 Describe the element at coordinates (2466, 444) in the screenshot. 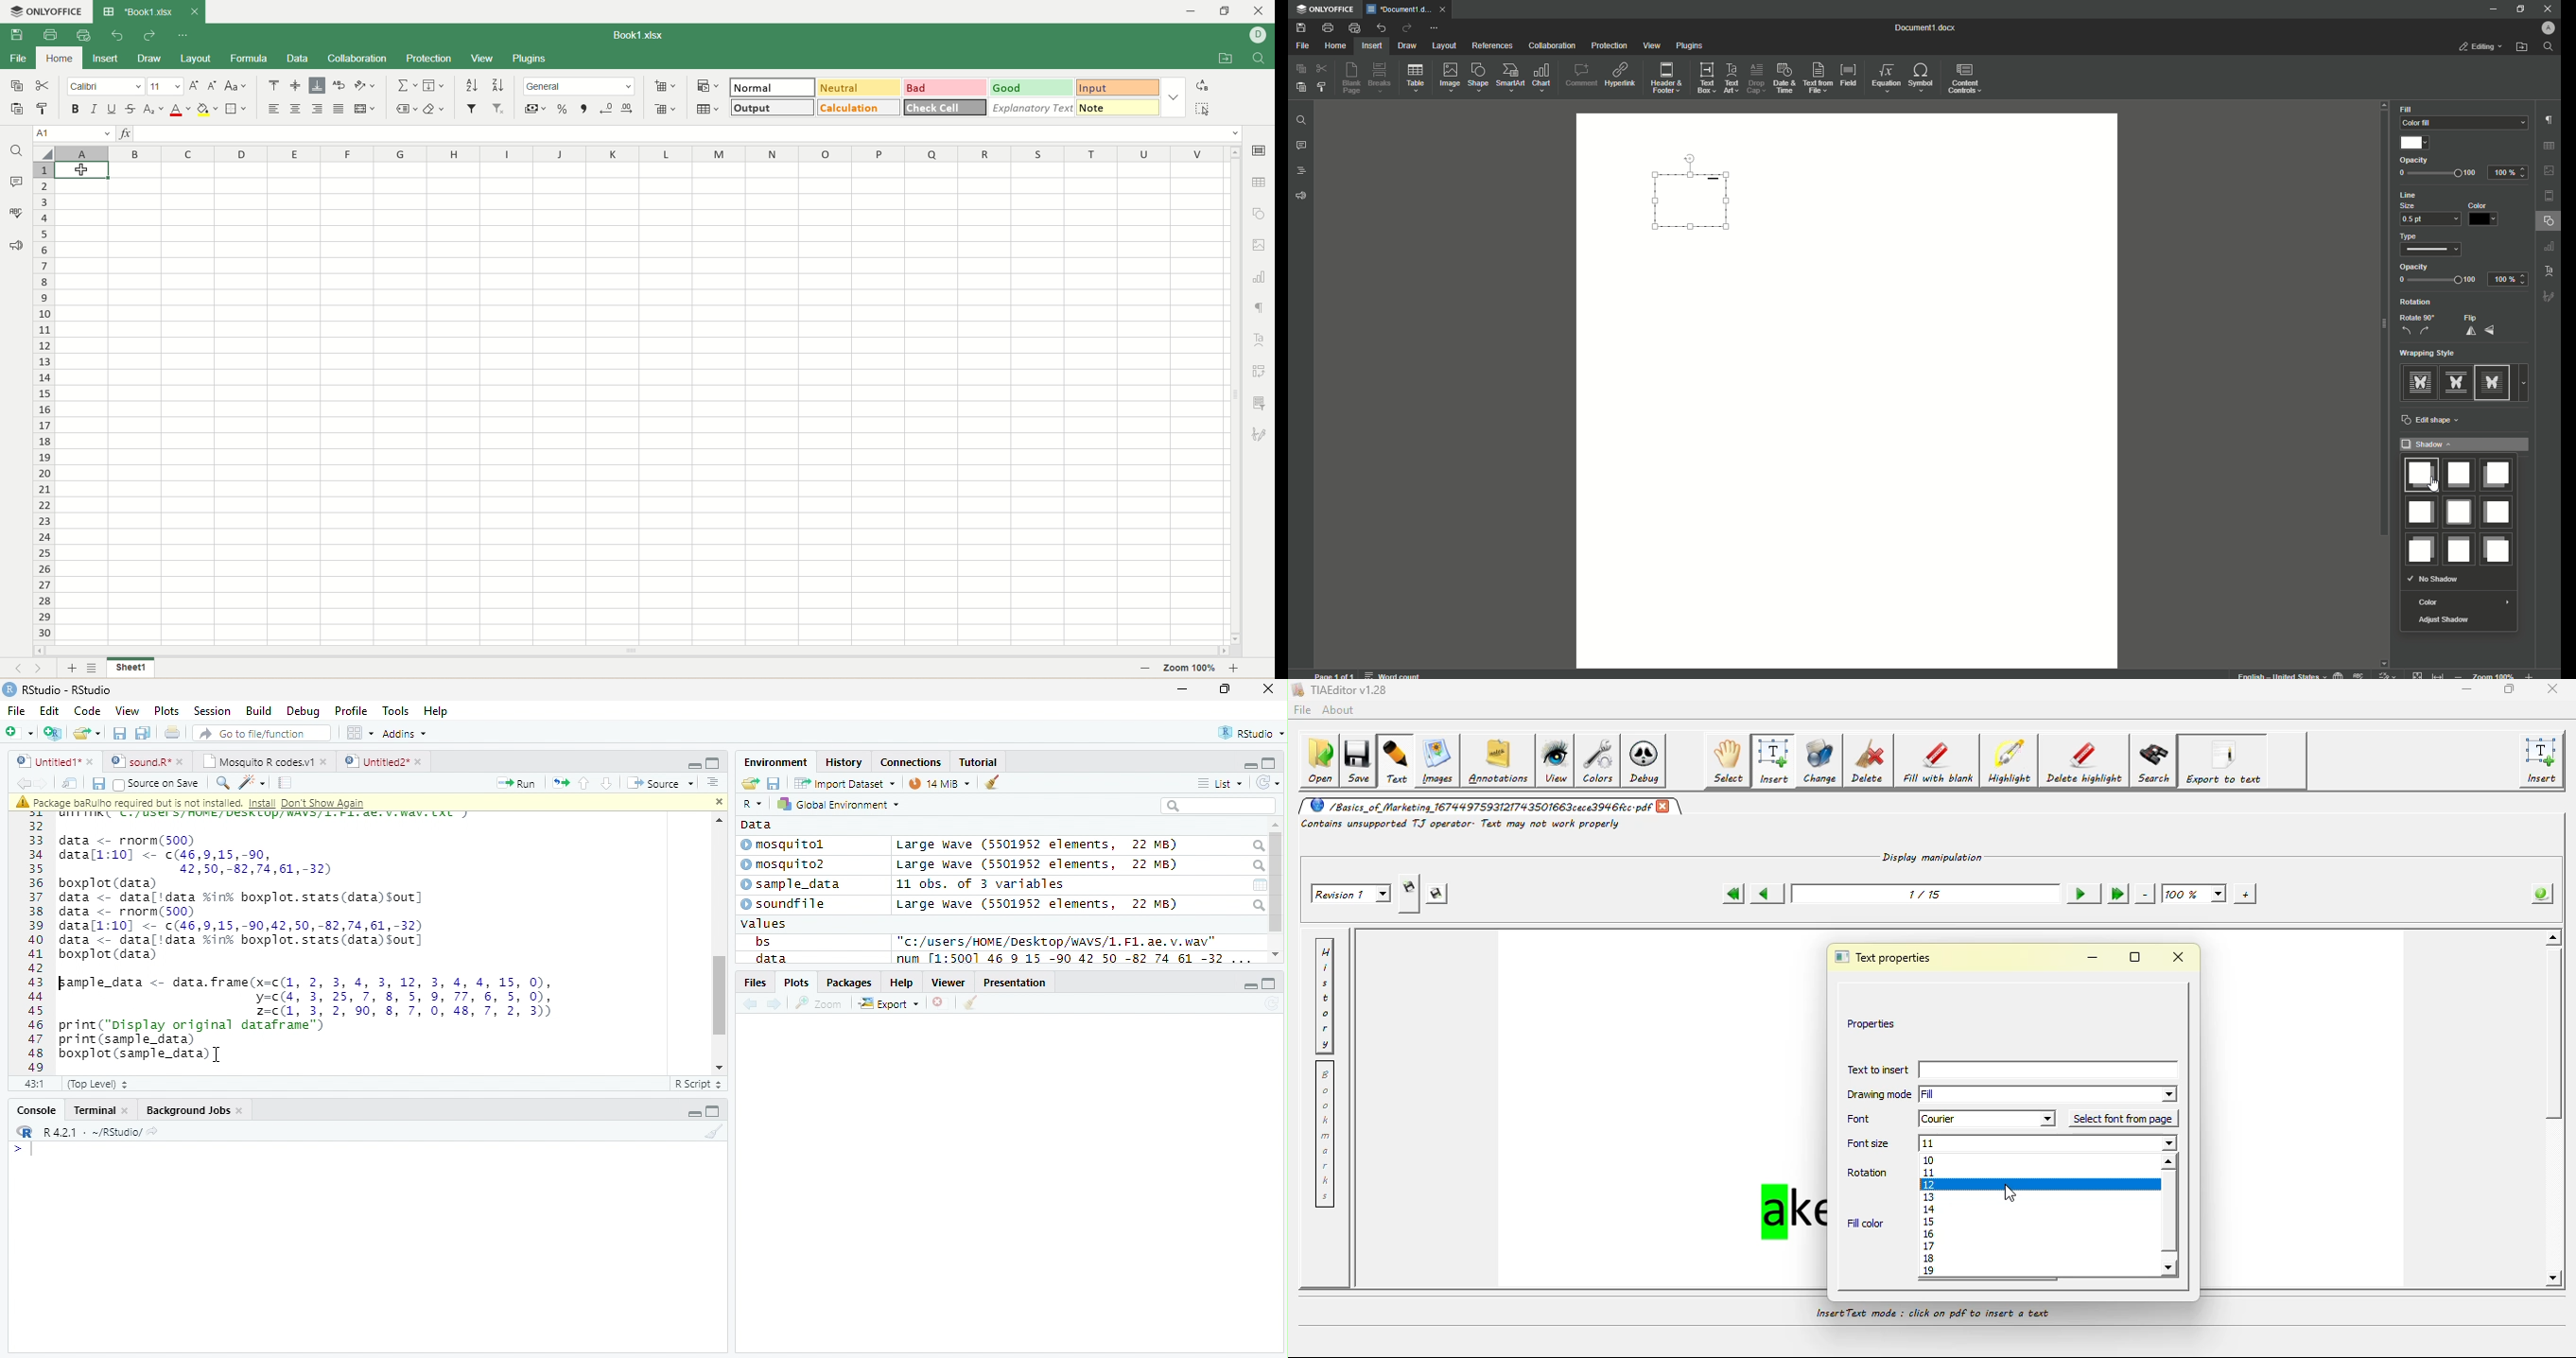

I see `Shadow` at that location.